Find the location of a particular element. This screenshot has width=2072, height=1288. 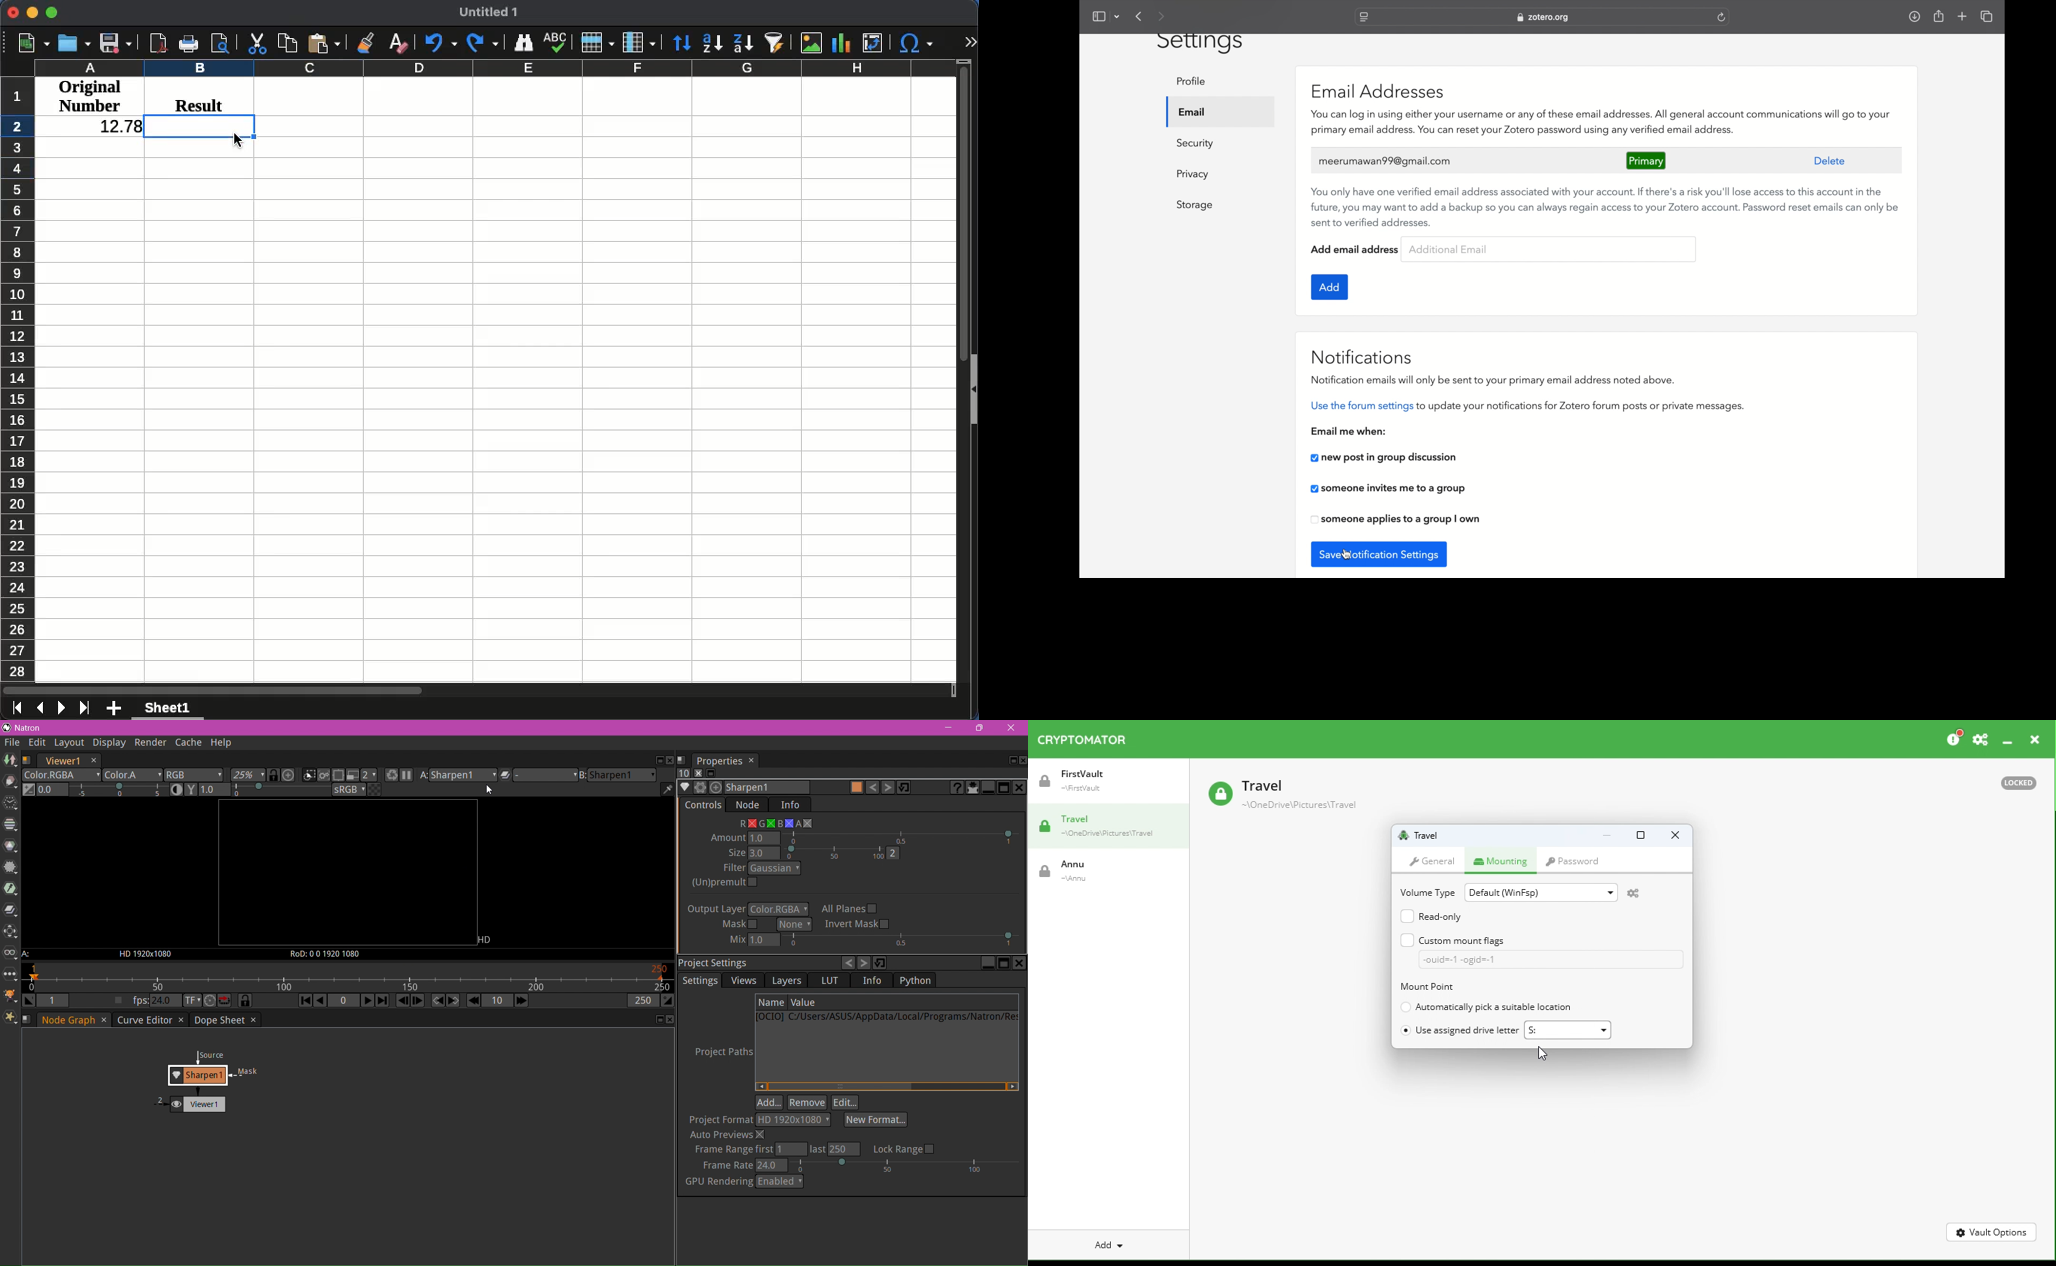

12.78 is located at coordinates (119, 125).